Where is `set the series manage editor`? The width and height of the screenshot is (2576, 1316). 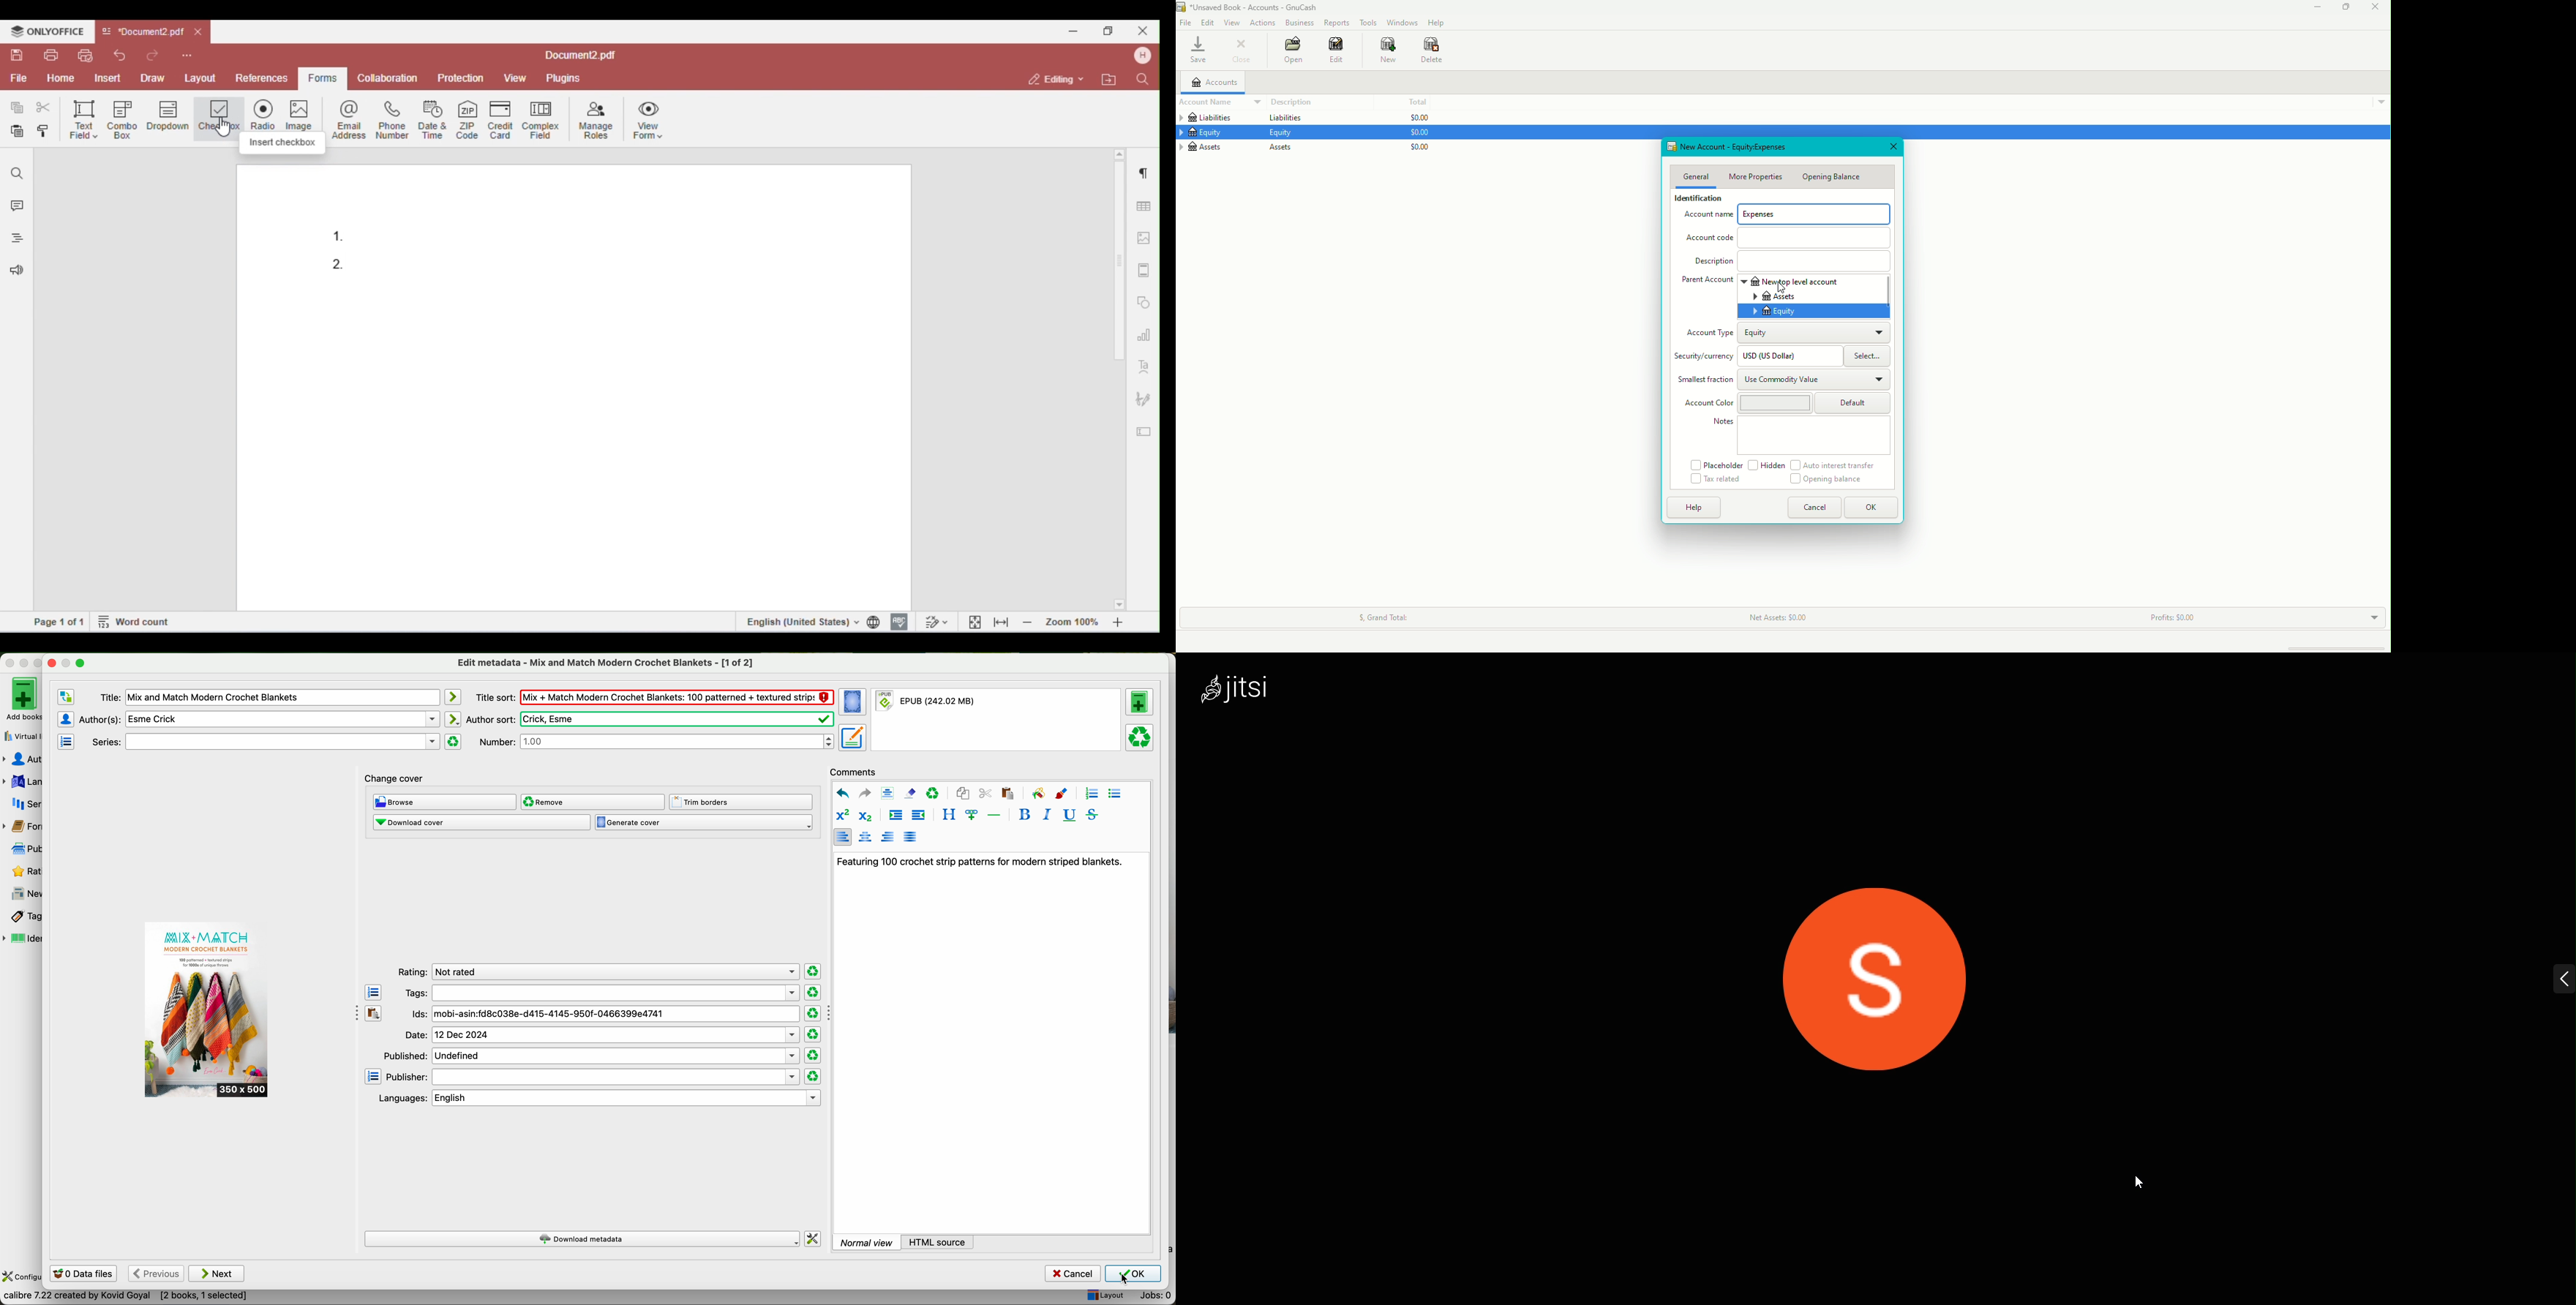
set the series manage editor is located at coordinates (65, 741).